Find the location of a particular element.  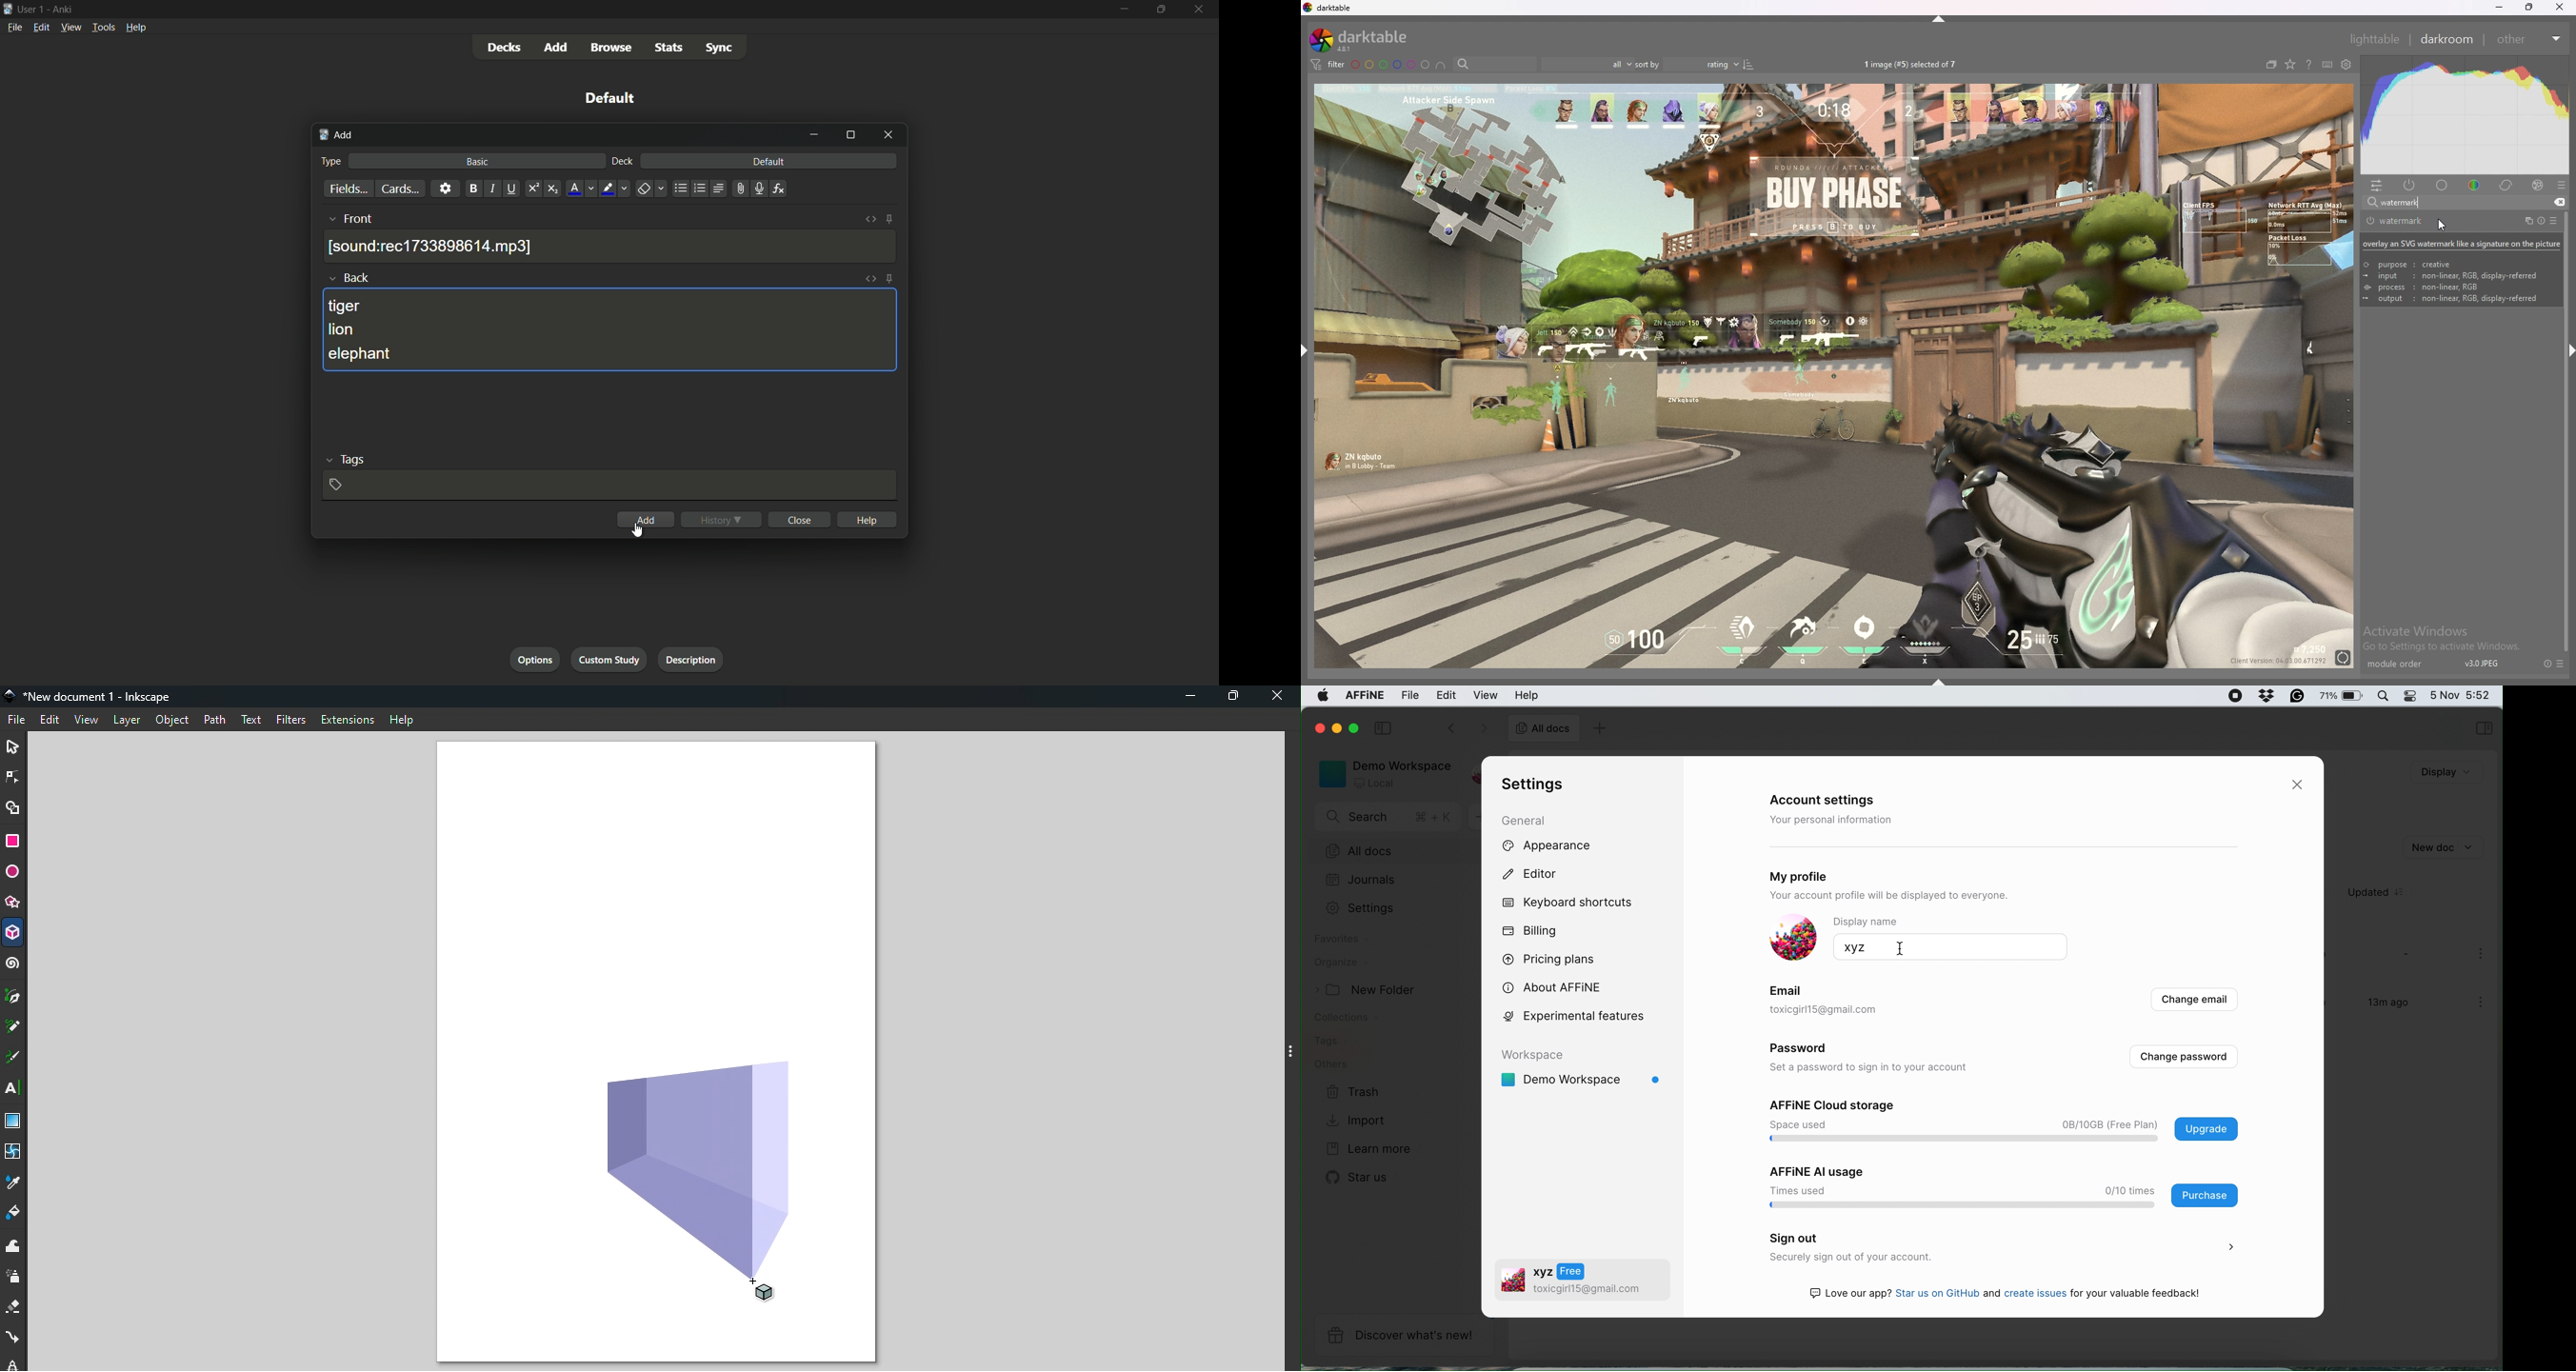

settings is located at coordinates (444, 189).